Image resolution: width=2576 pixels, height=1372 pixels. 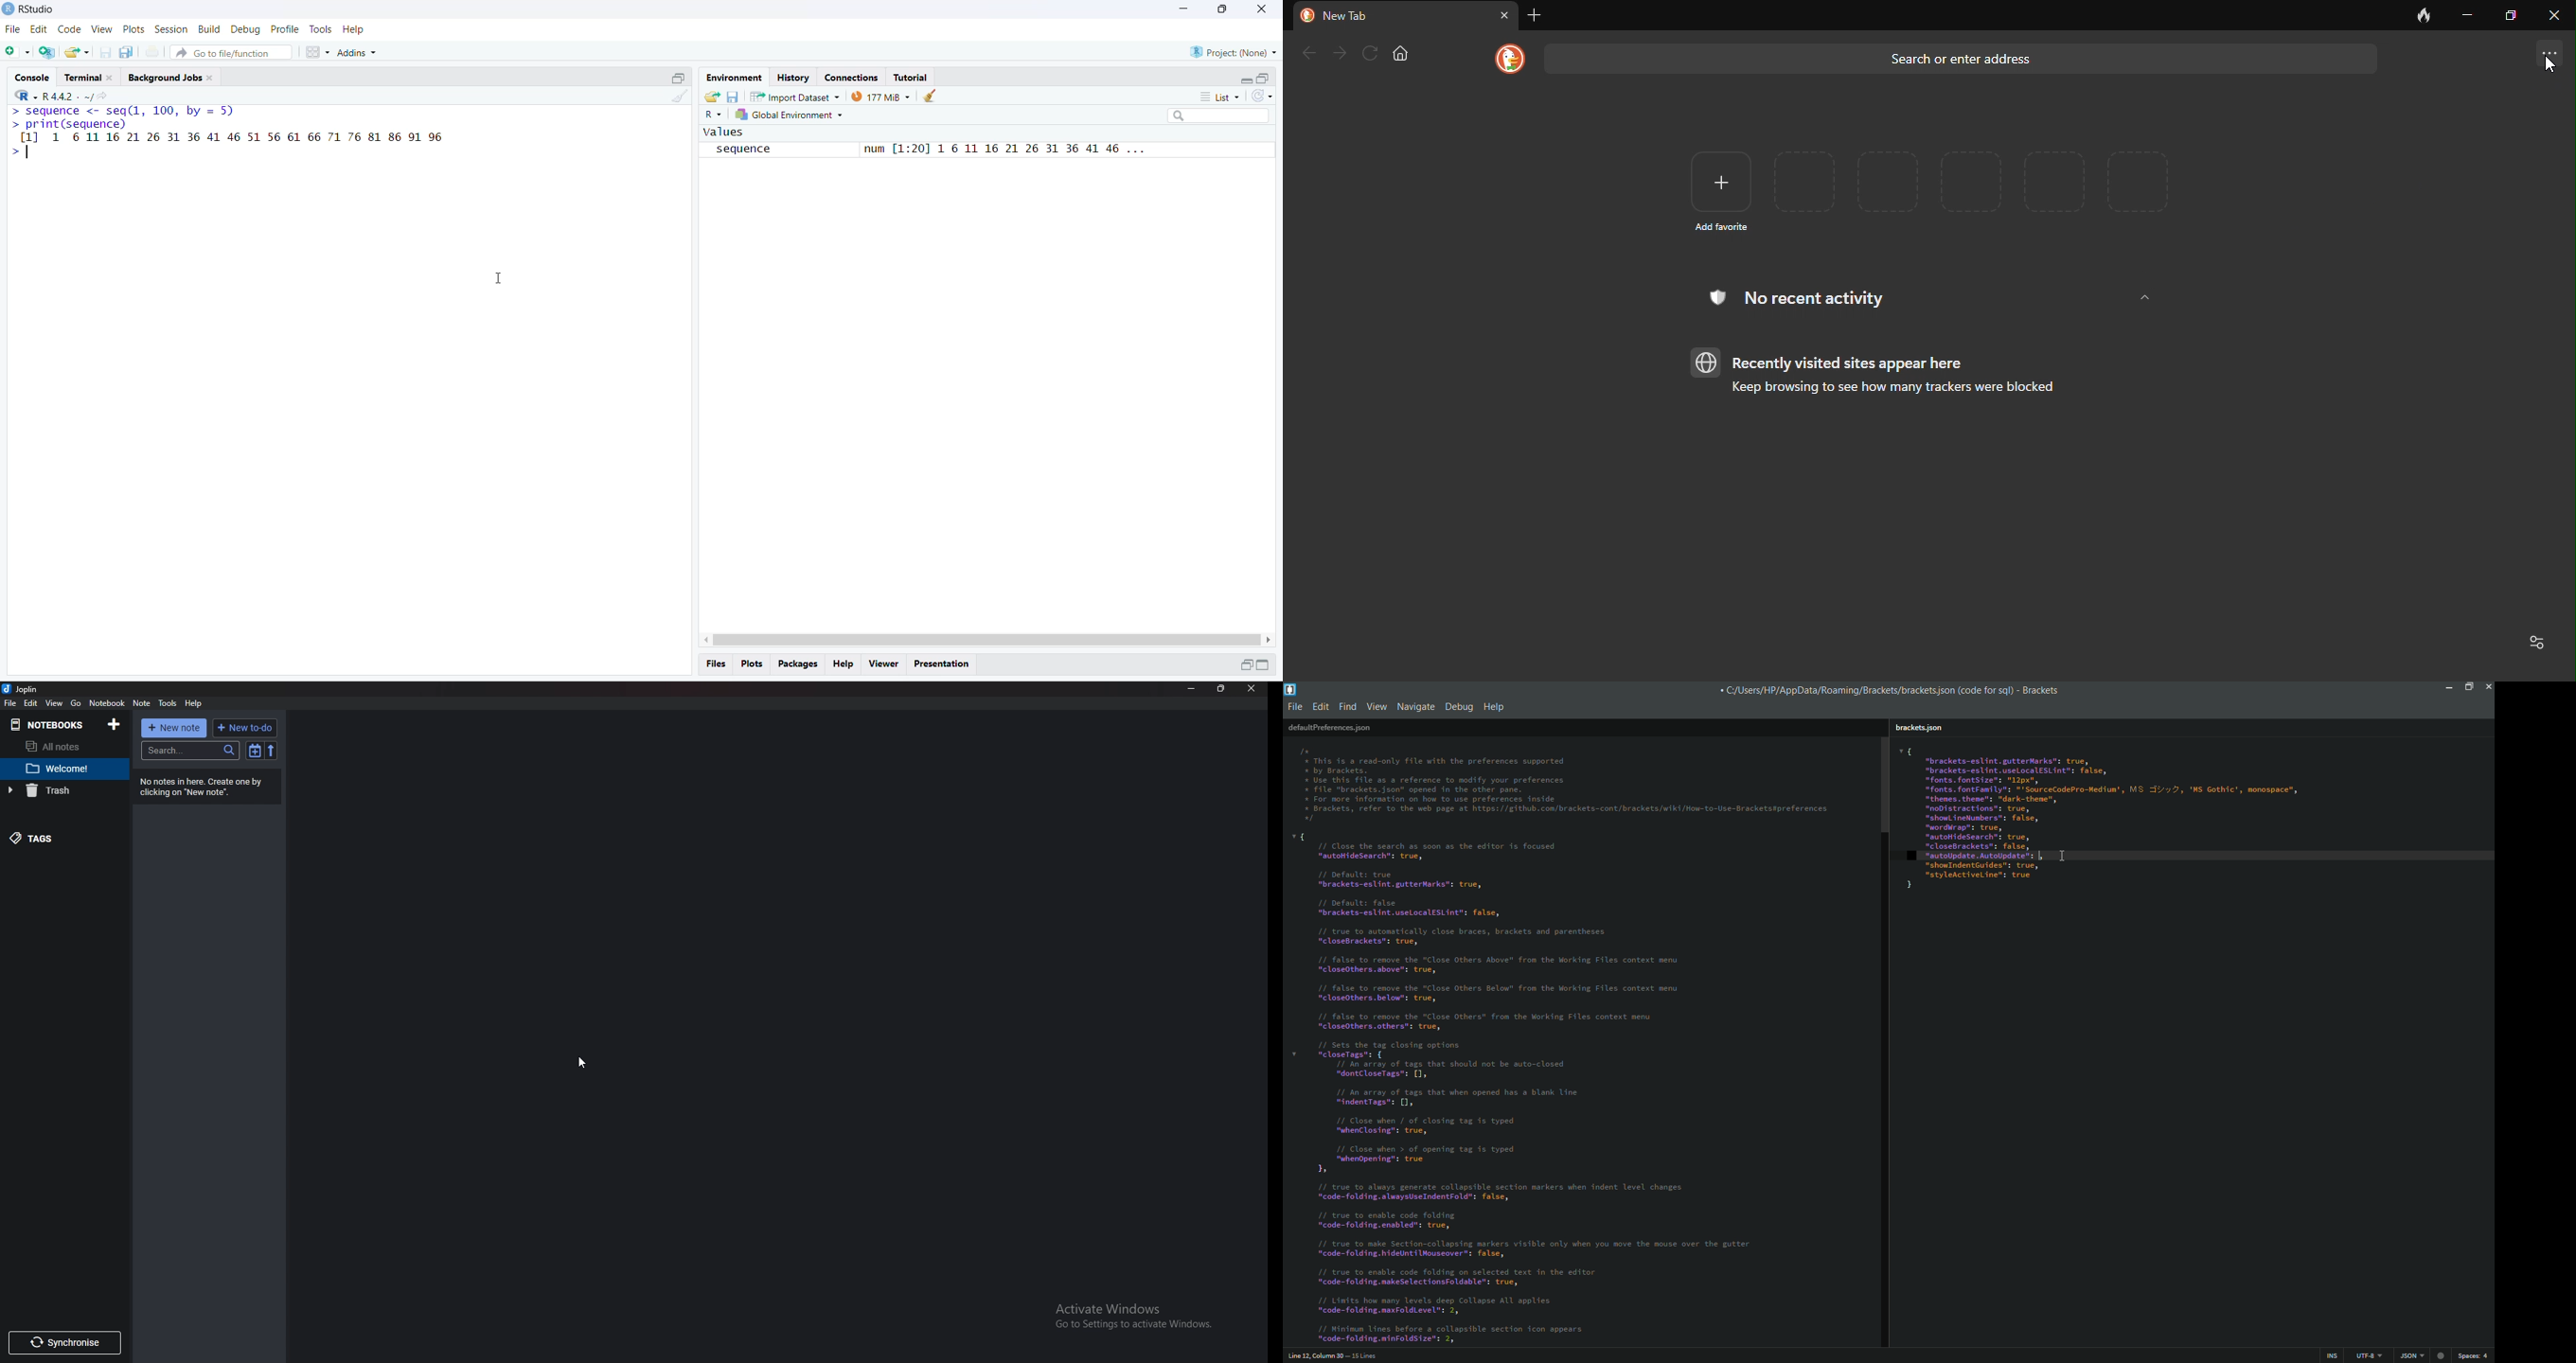 What do you see at coordinates (271, 751) in the screenshot?
I see `Reverse sort order` at bounding box center [271, 751].